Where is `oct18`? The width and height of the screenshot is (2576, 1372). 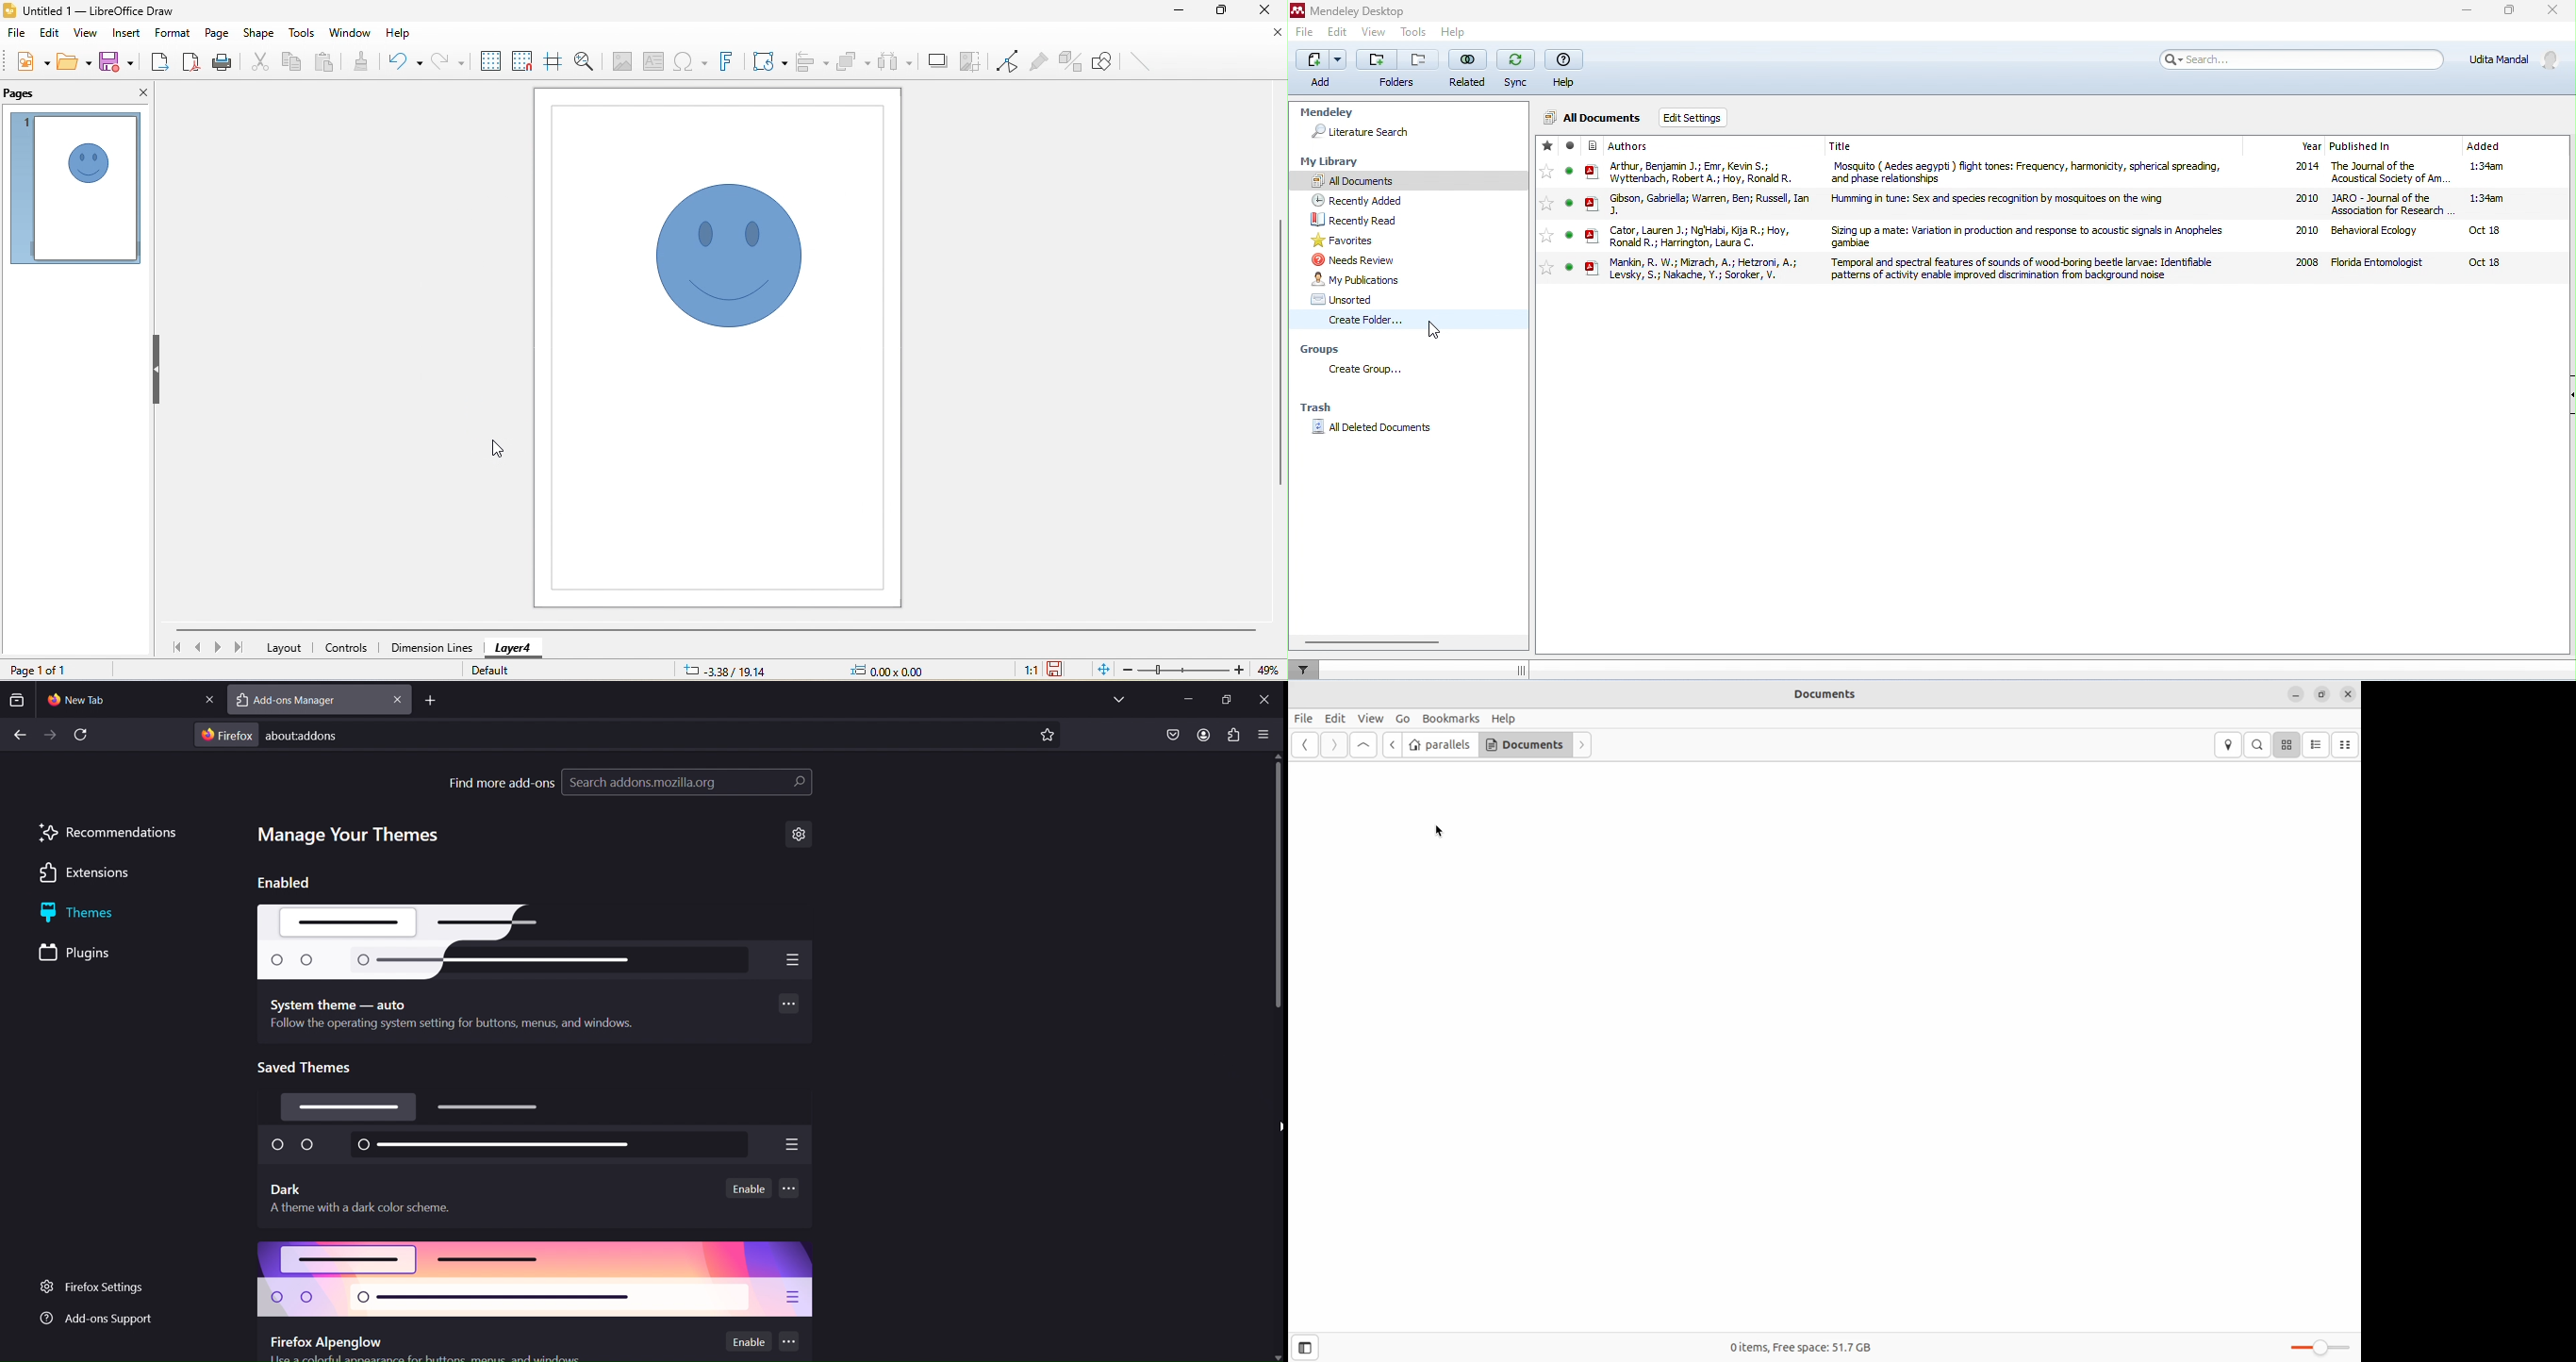 oct18 is located at coordinates (2485, 264).